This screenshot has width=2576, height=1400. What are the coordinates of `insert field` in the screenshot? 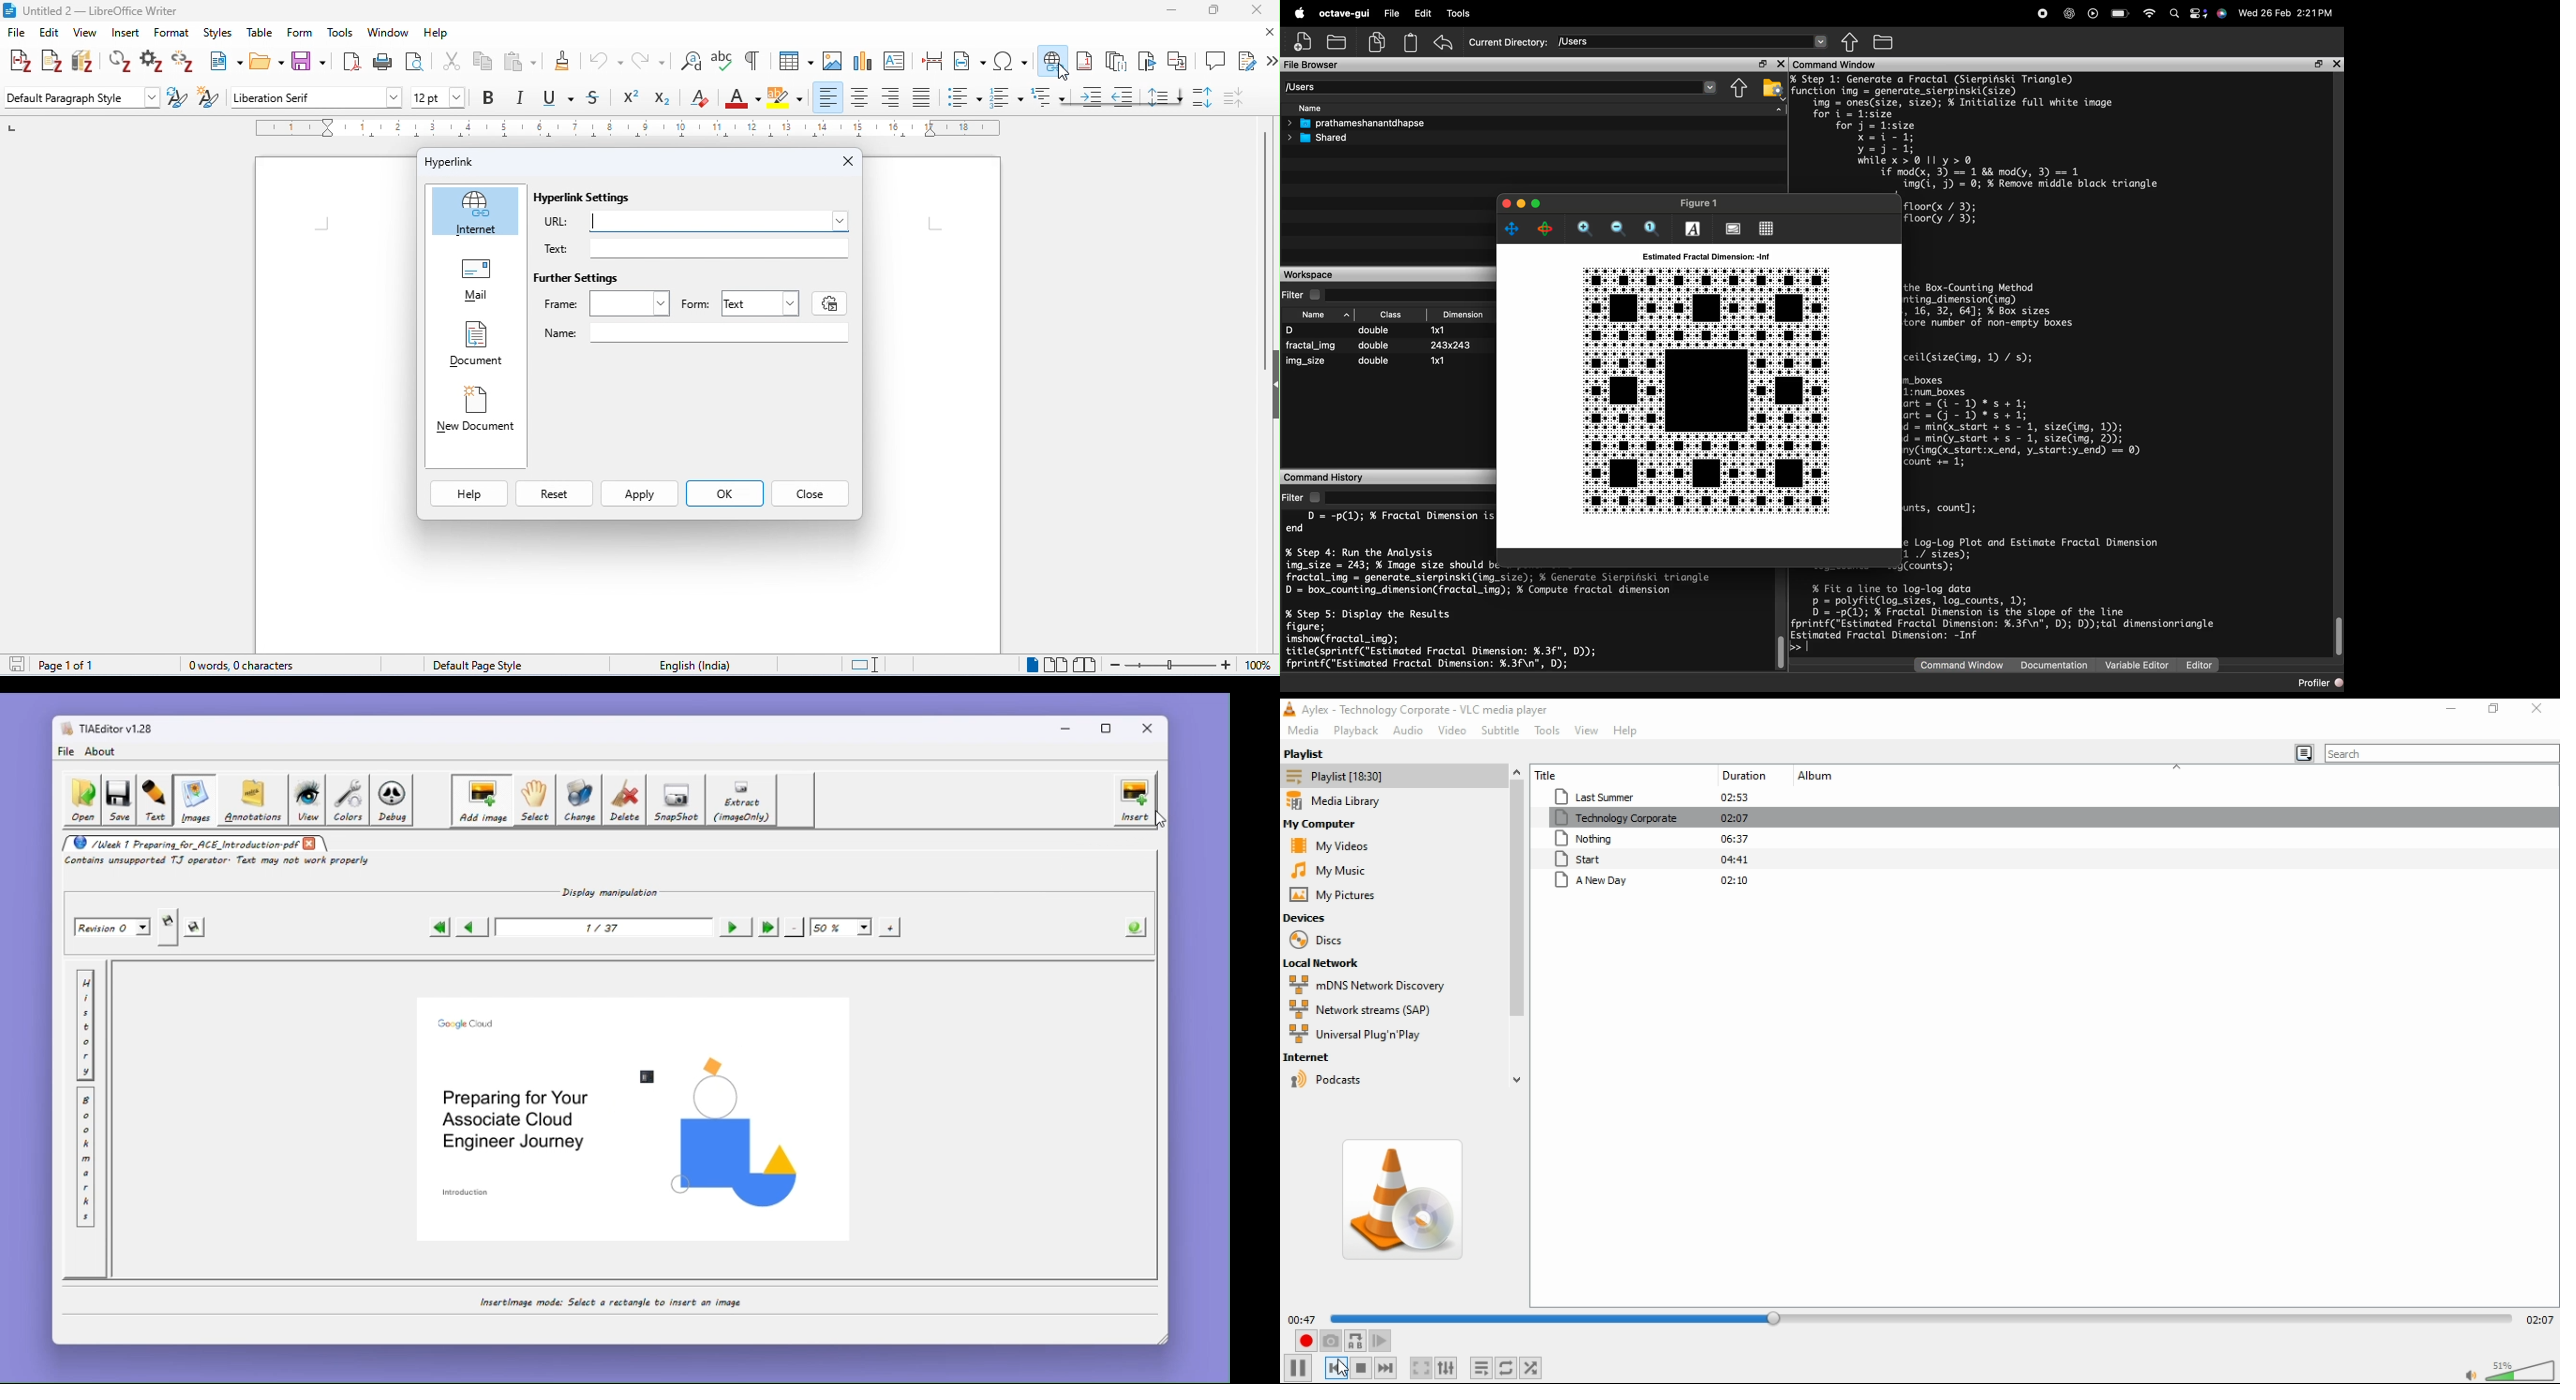 It's located at (971, 60).